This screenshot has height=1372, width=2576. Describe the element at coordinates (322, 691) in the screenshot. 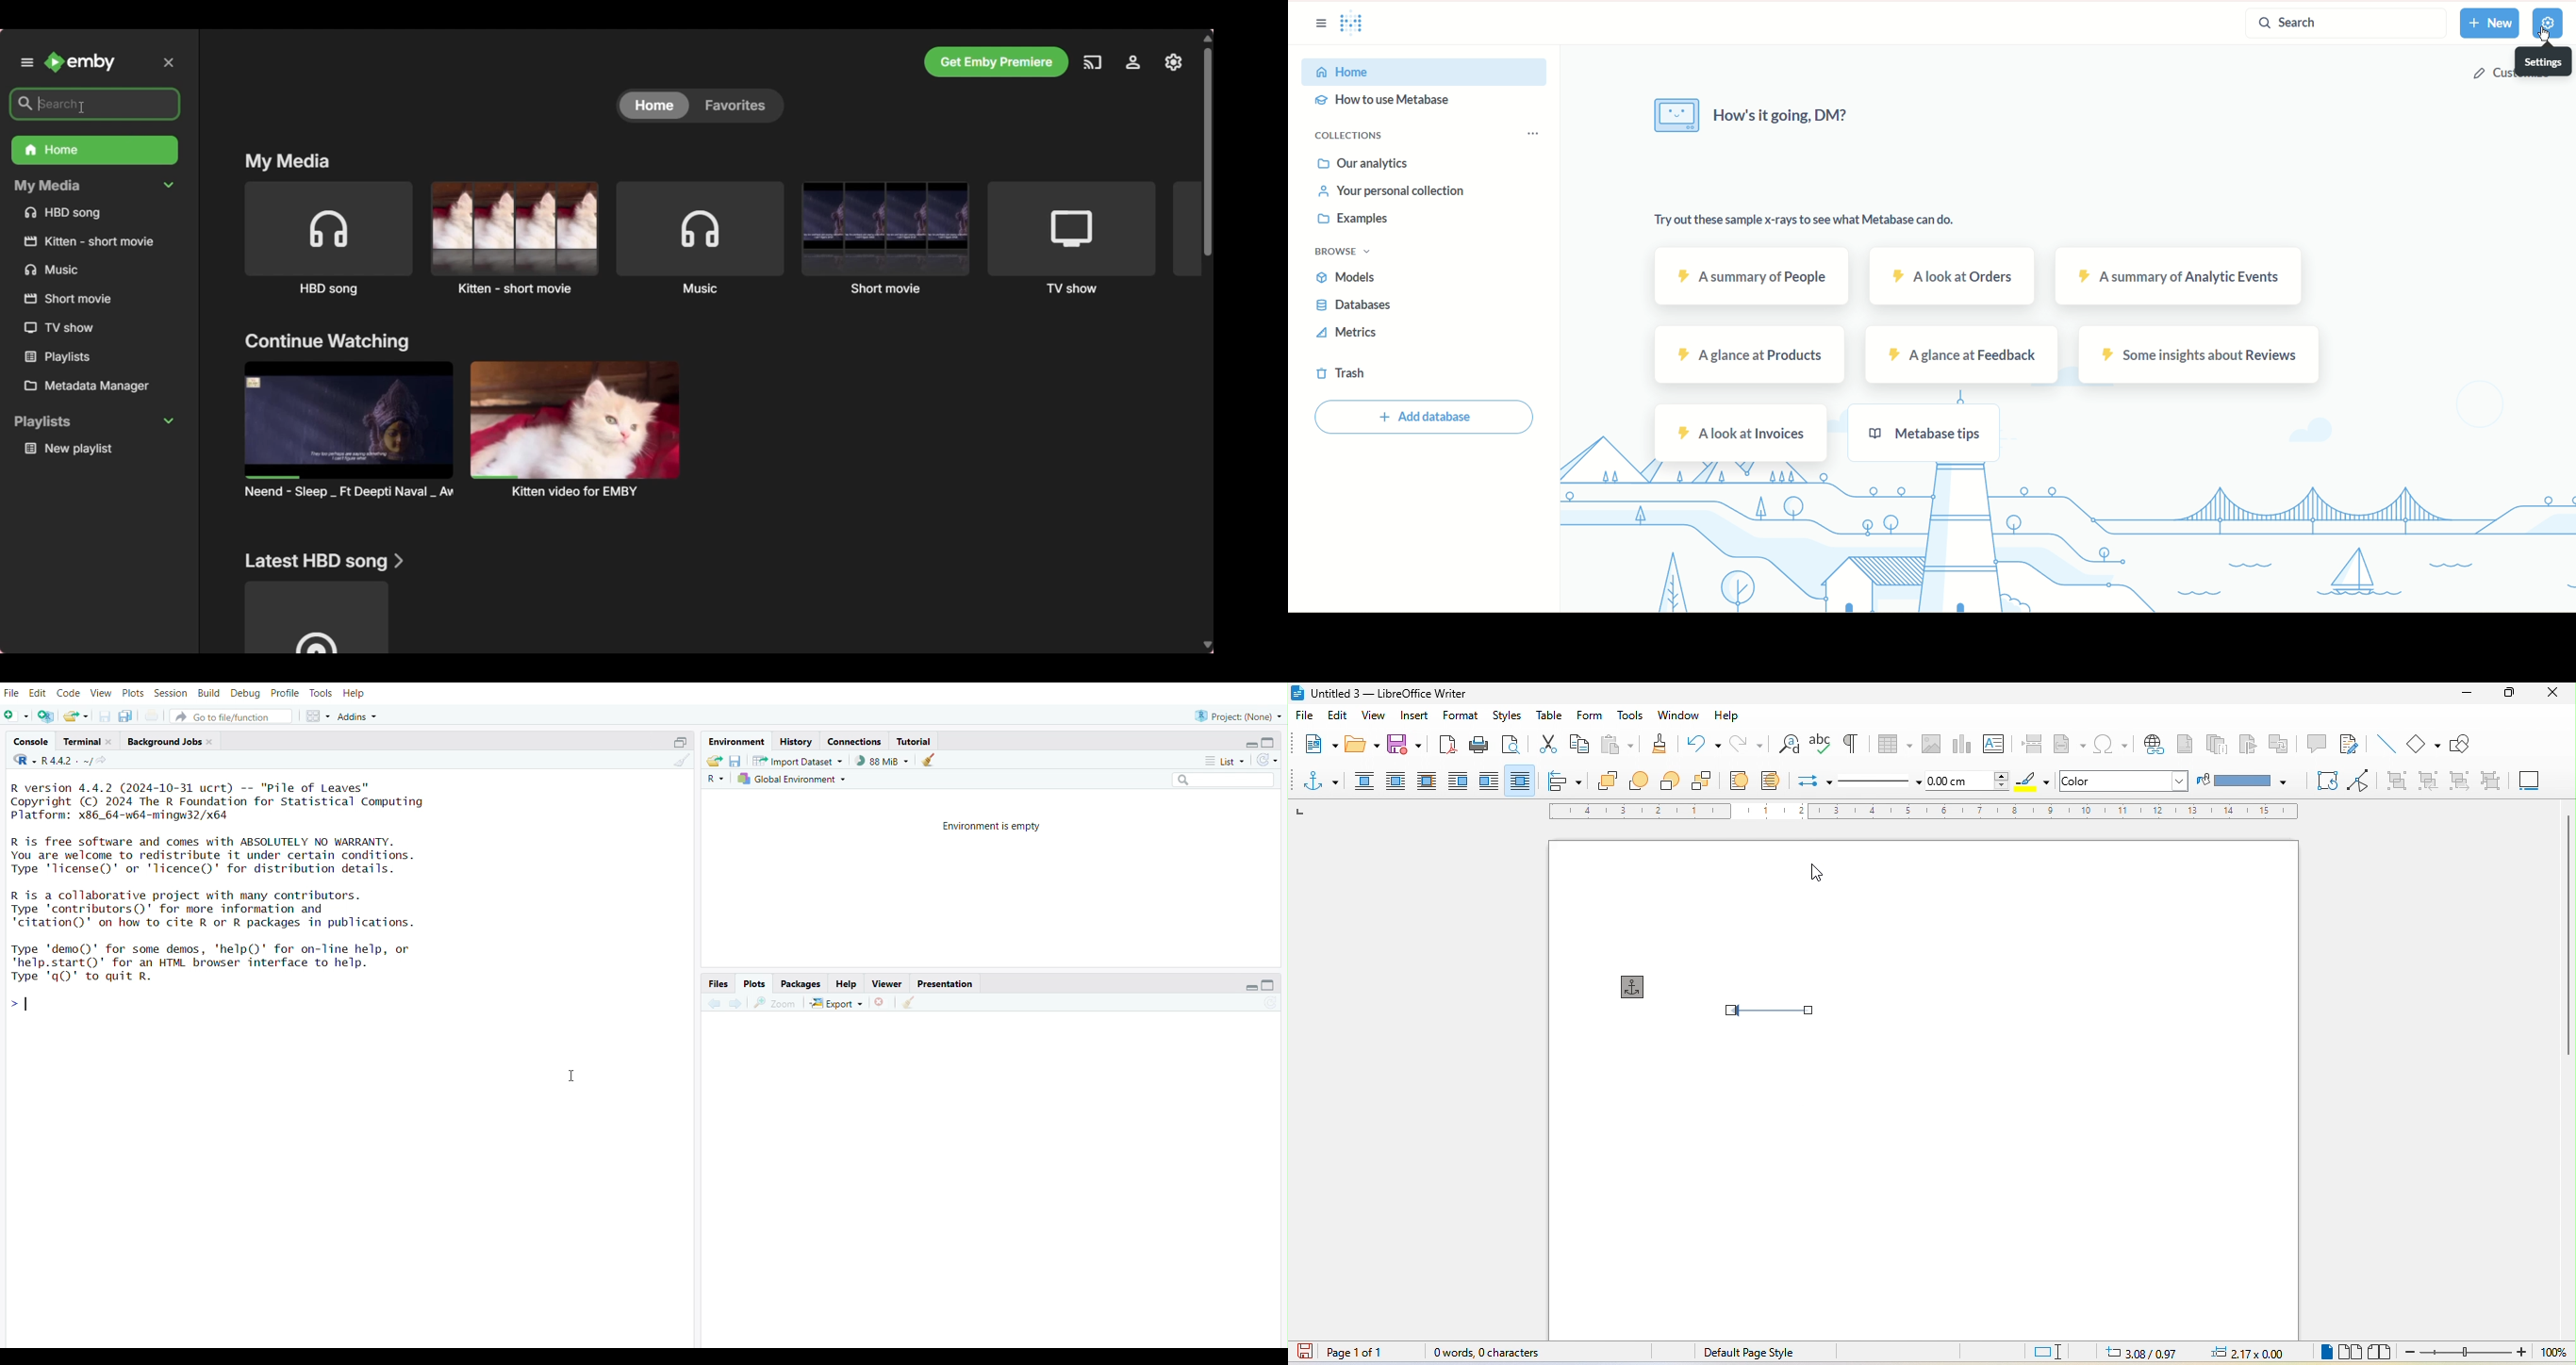

I see `tools` at that location.